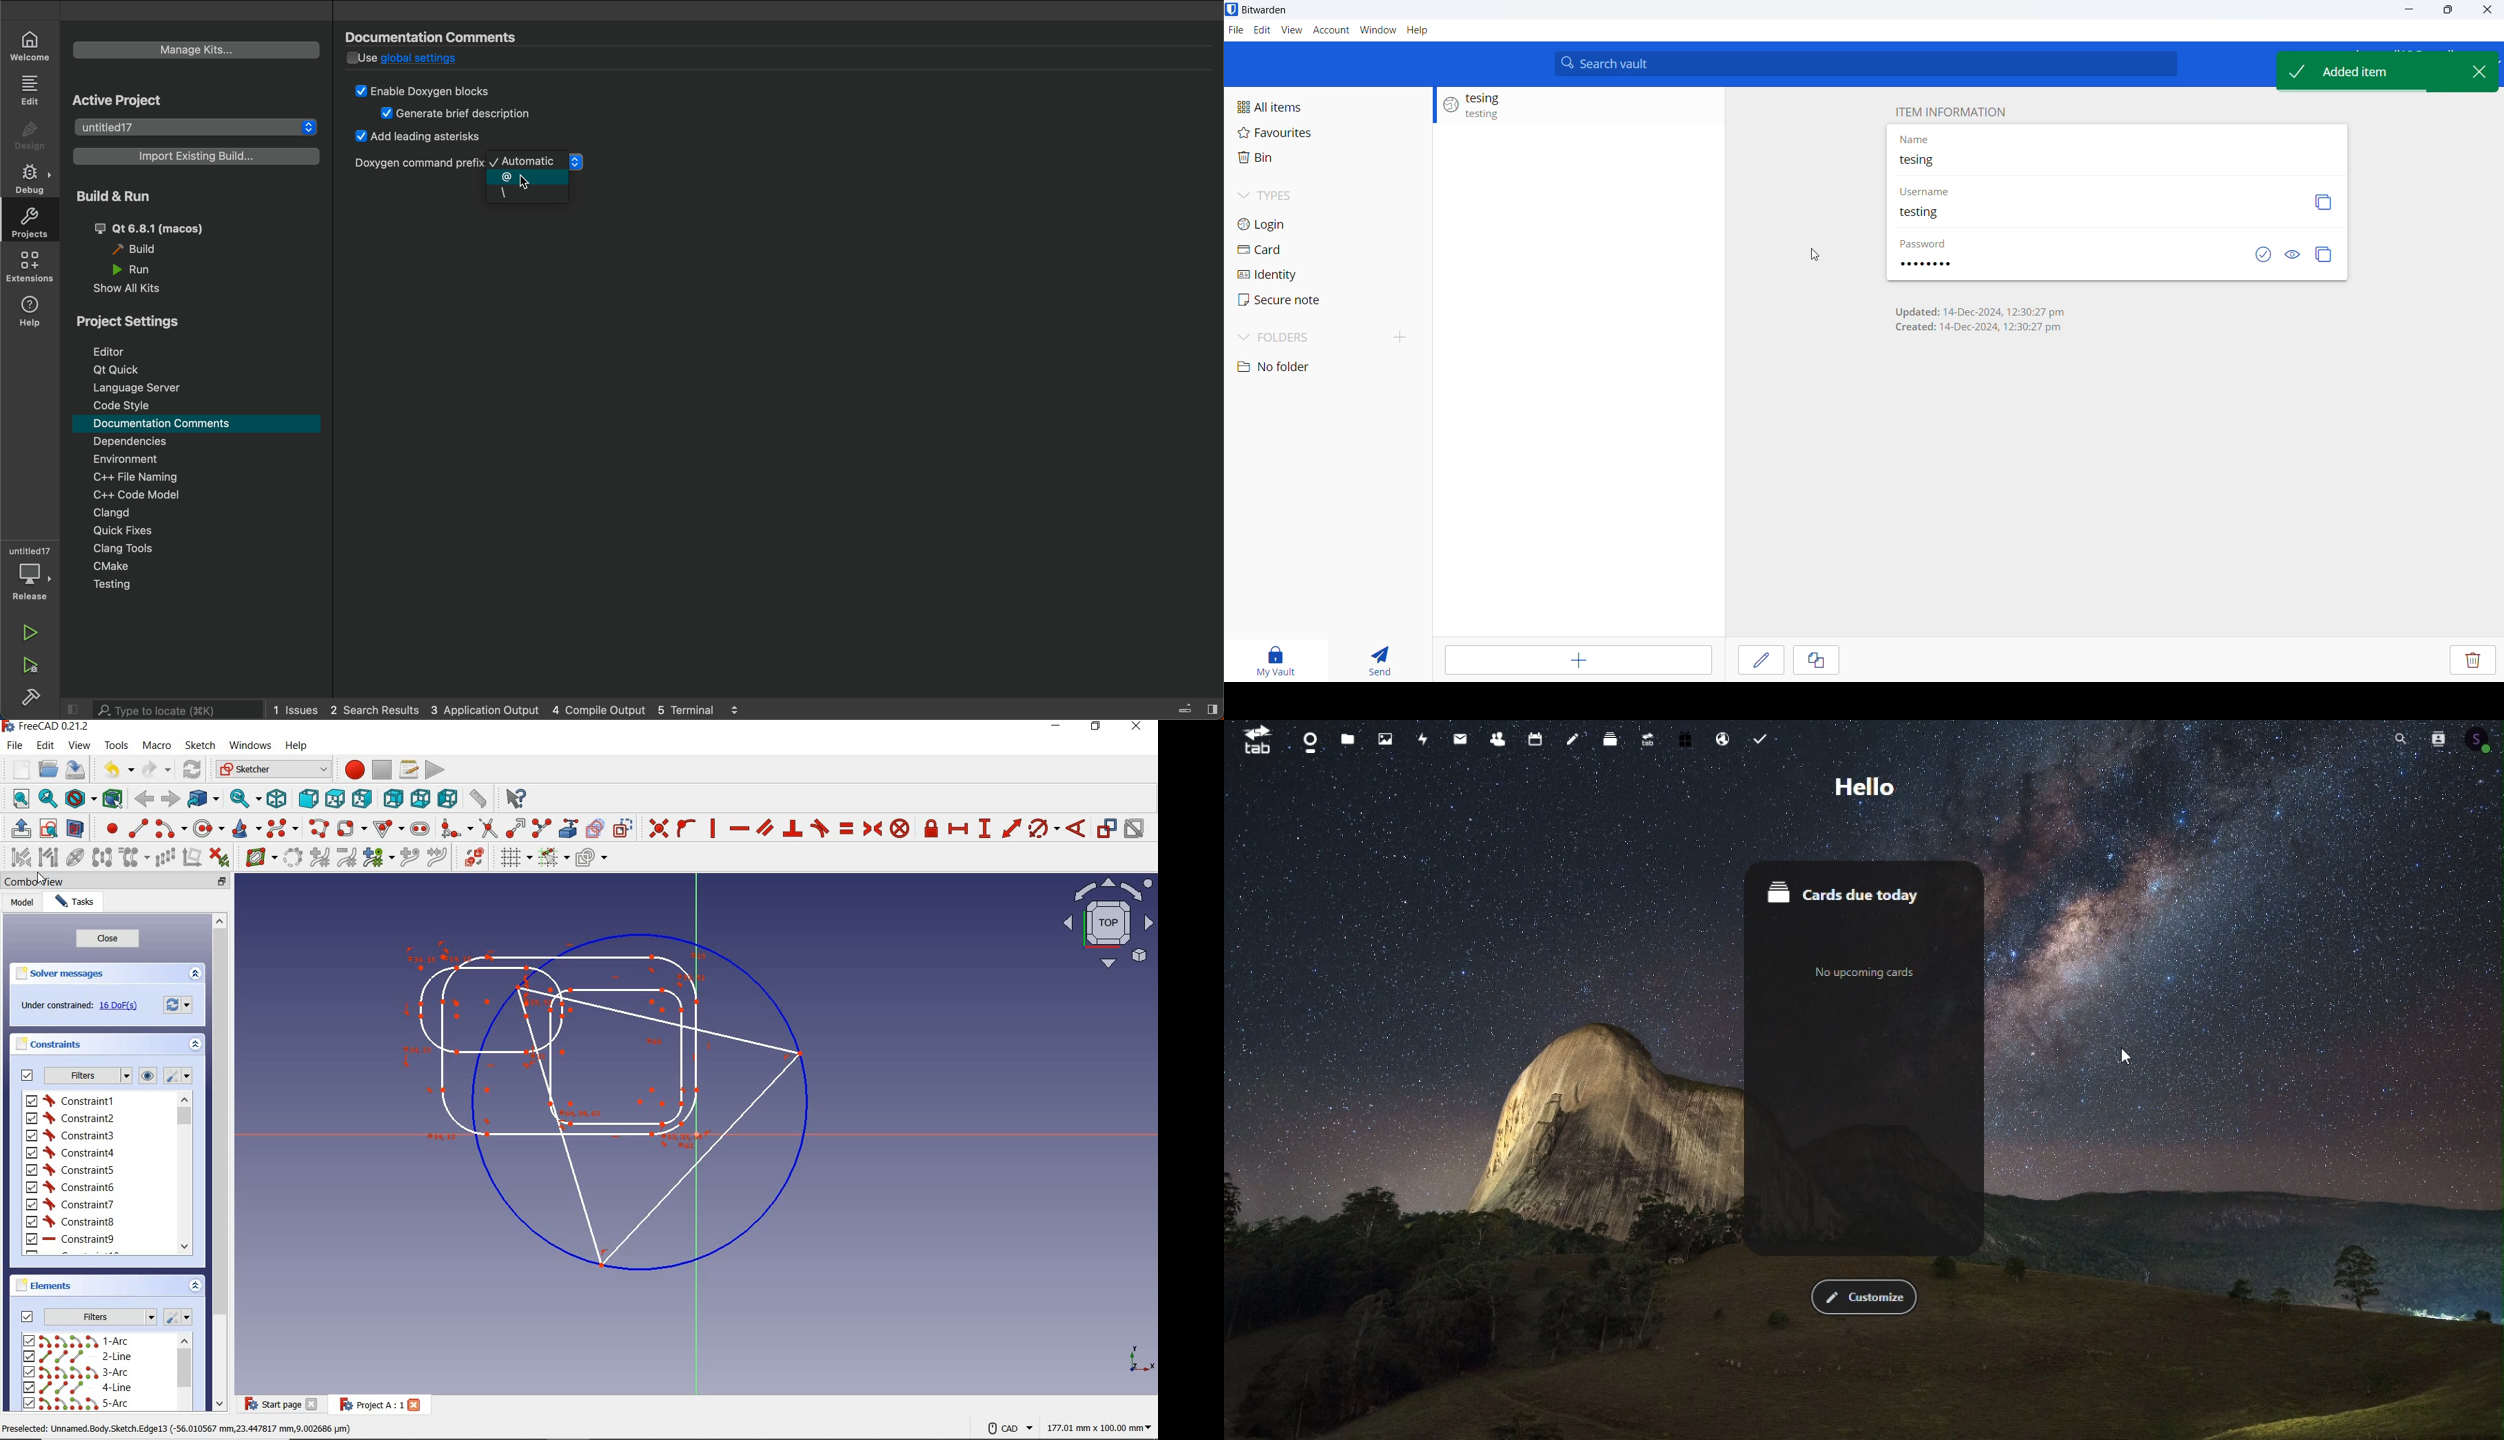 This screenshot has width=2520, height=1456. Describe the element at coordinates (2449, 11) in the screenshot. I see `maximize` at that location.